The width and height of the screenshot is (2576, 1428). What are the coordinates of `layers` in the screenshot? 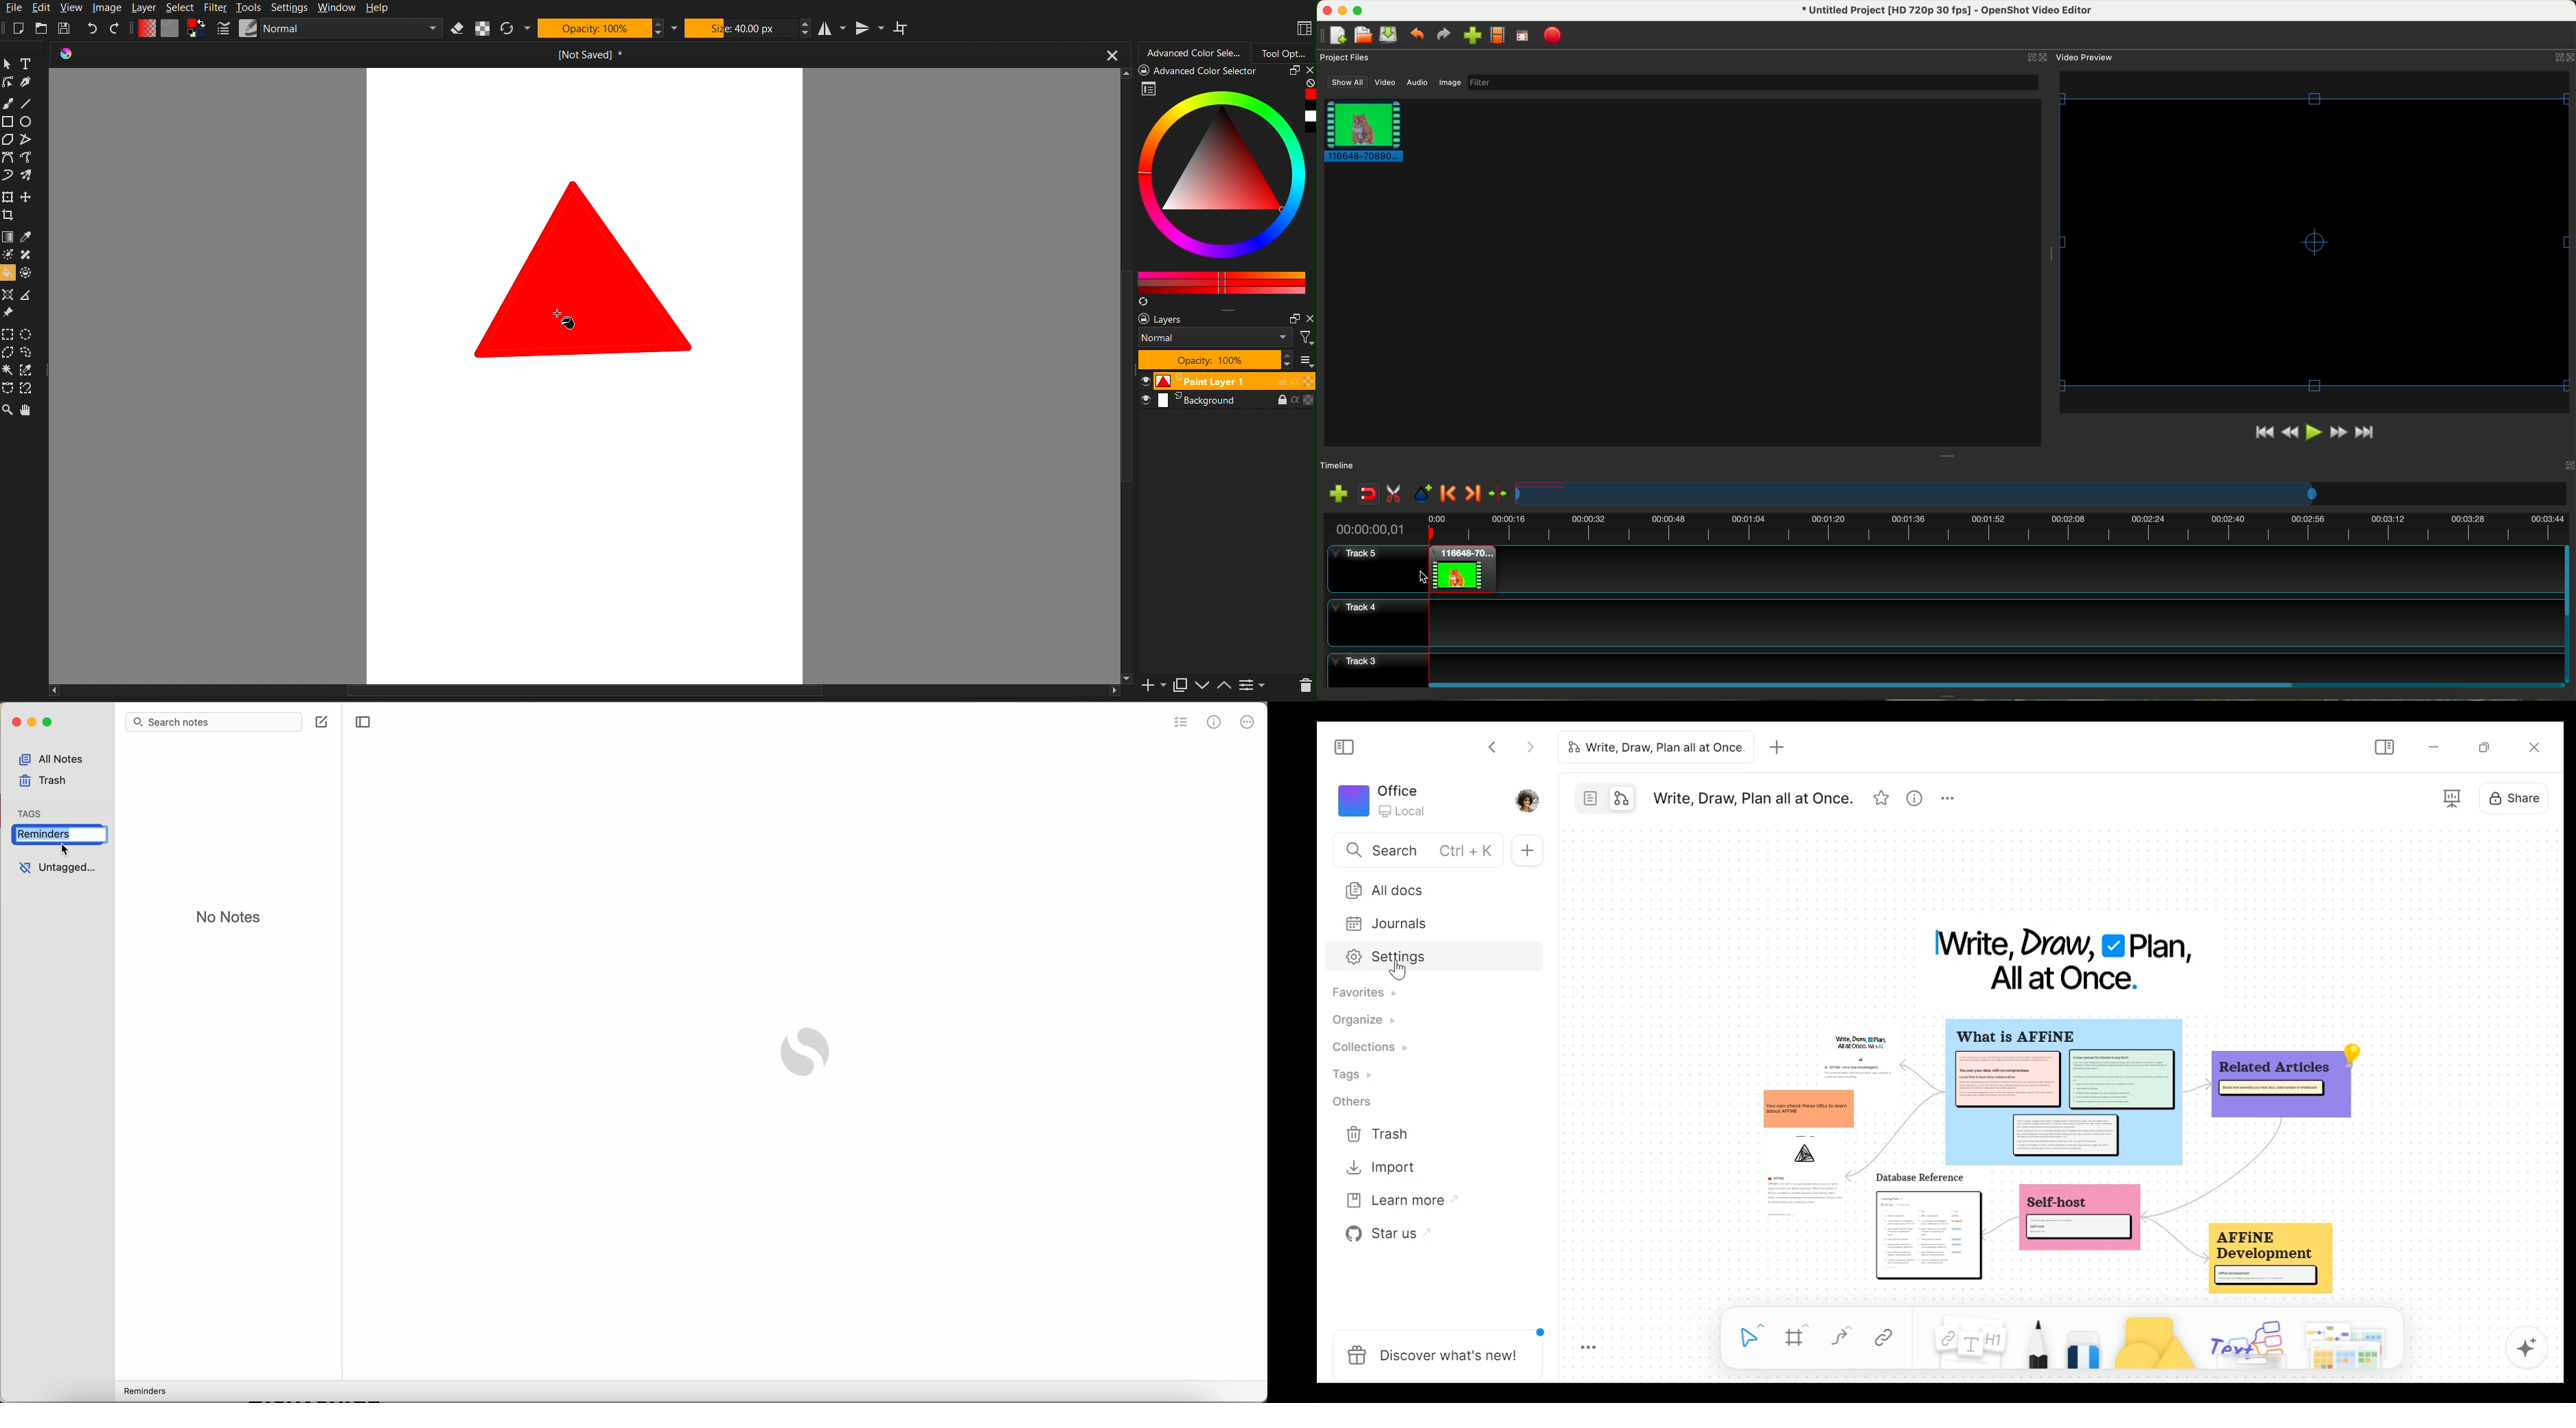 It's located at (1172, 320).